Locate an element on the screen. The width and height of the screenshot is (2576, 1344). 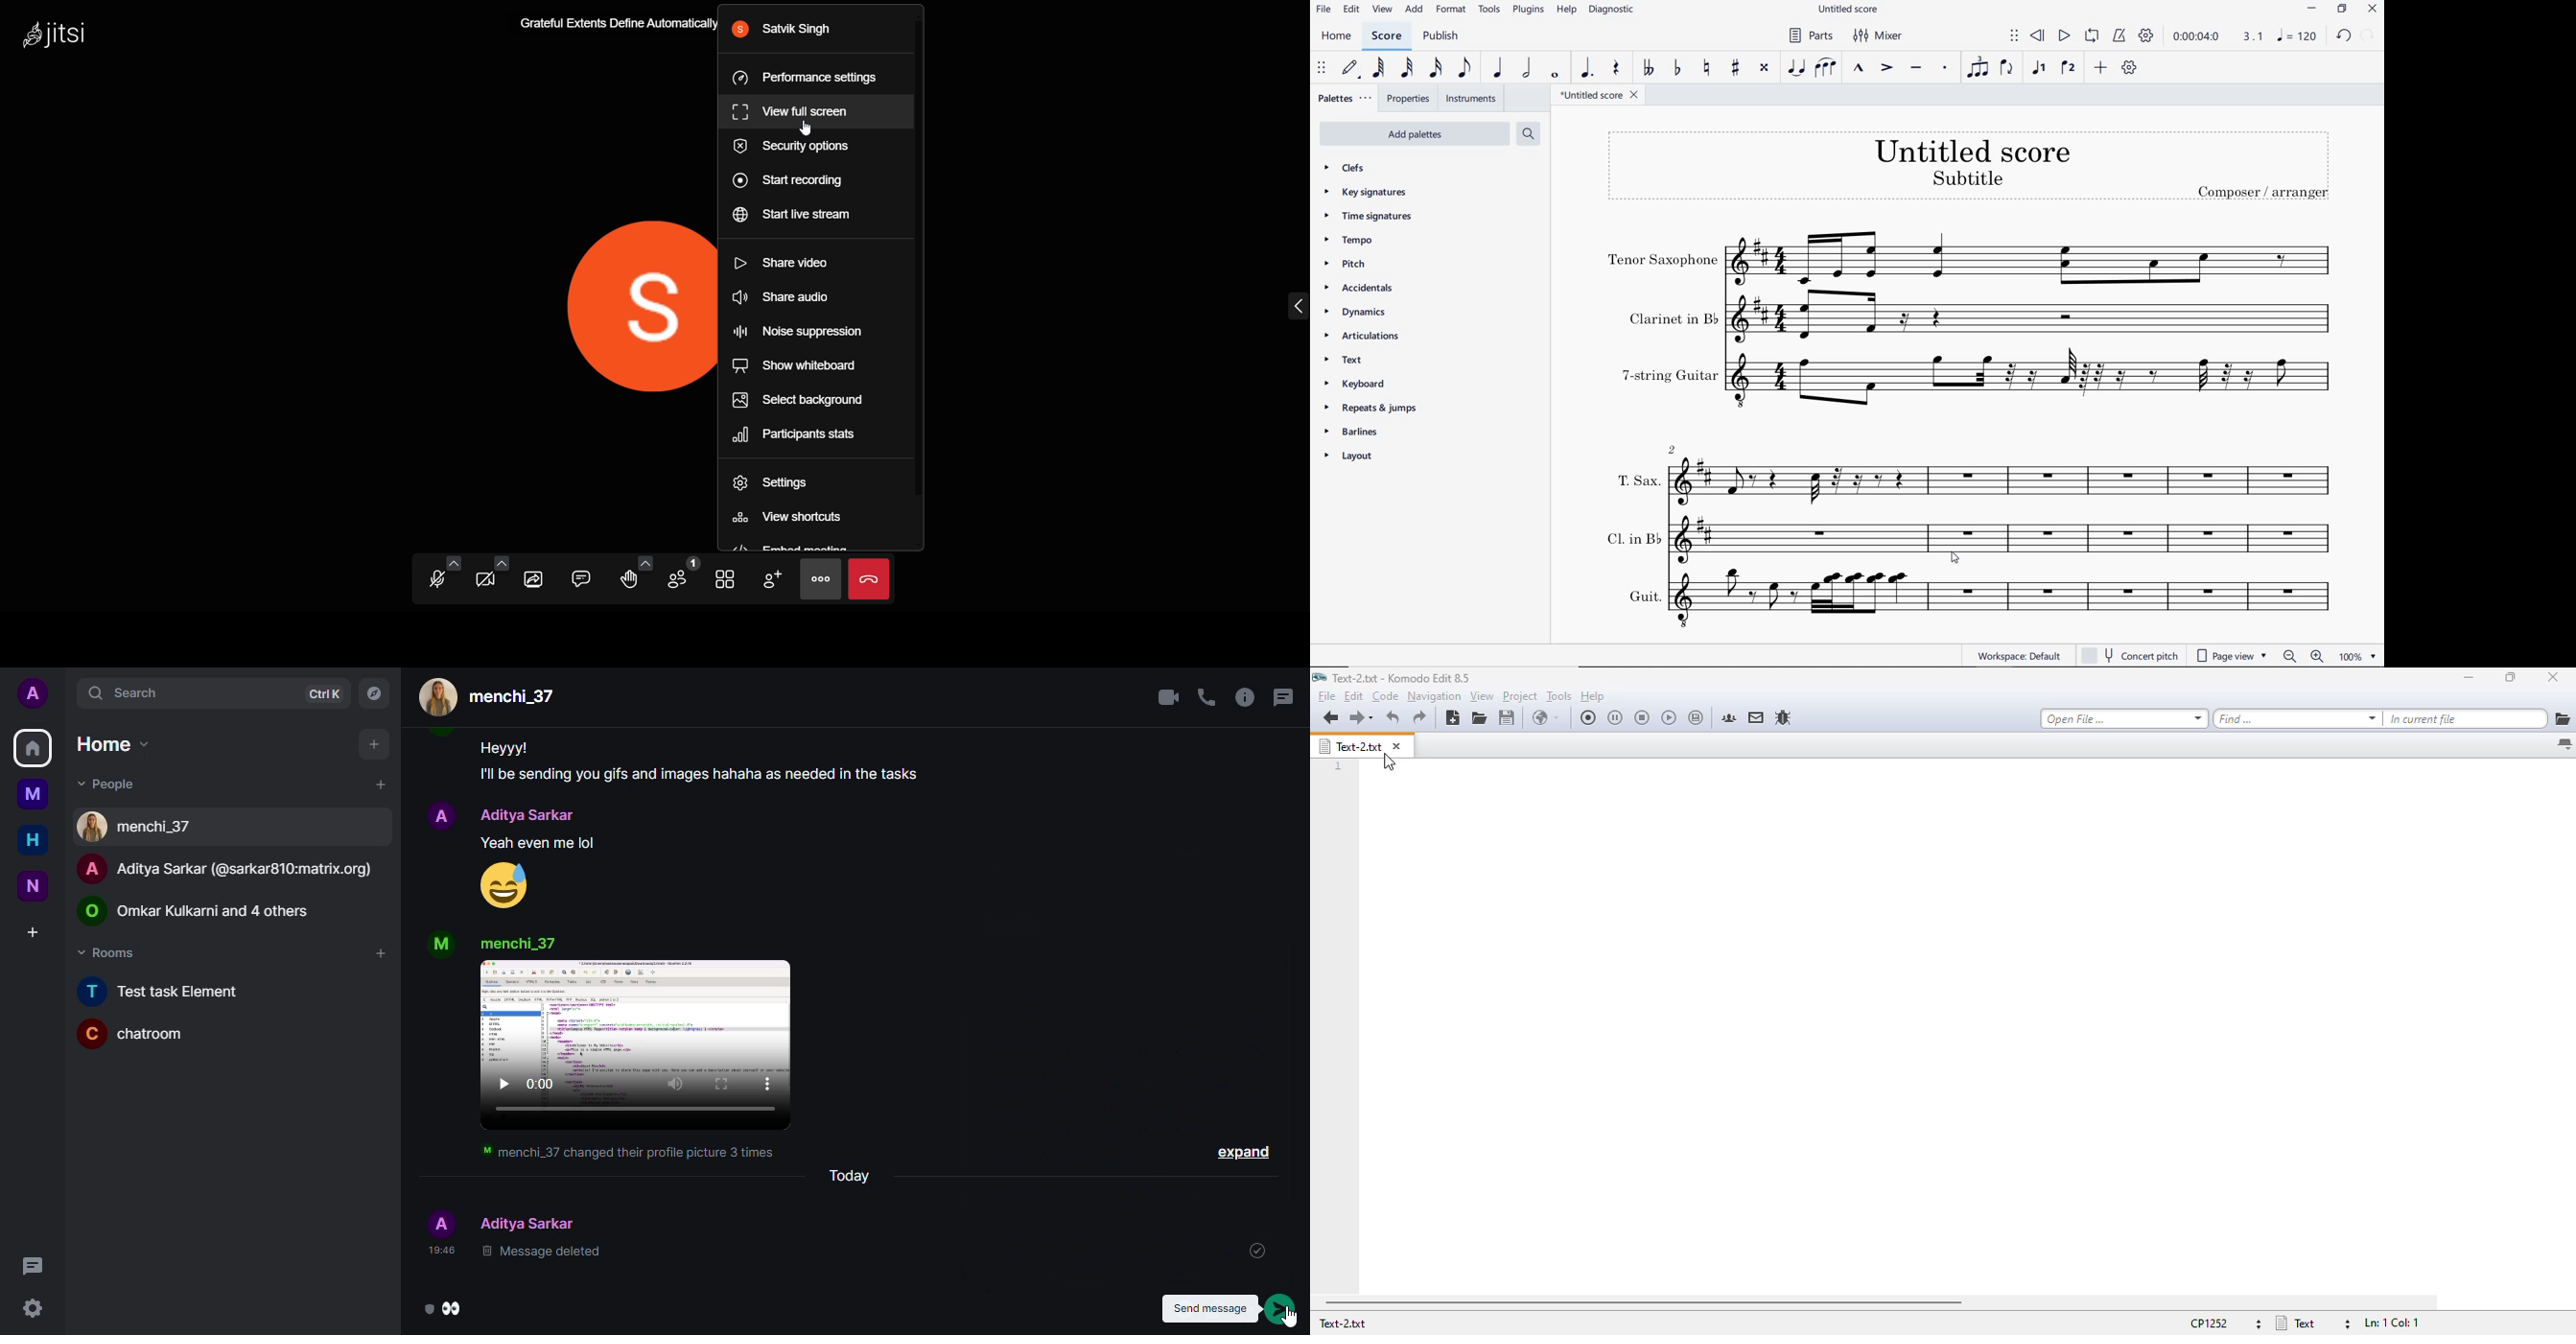
setting is located at coordinates (775, 485).